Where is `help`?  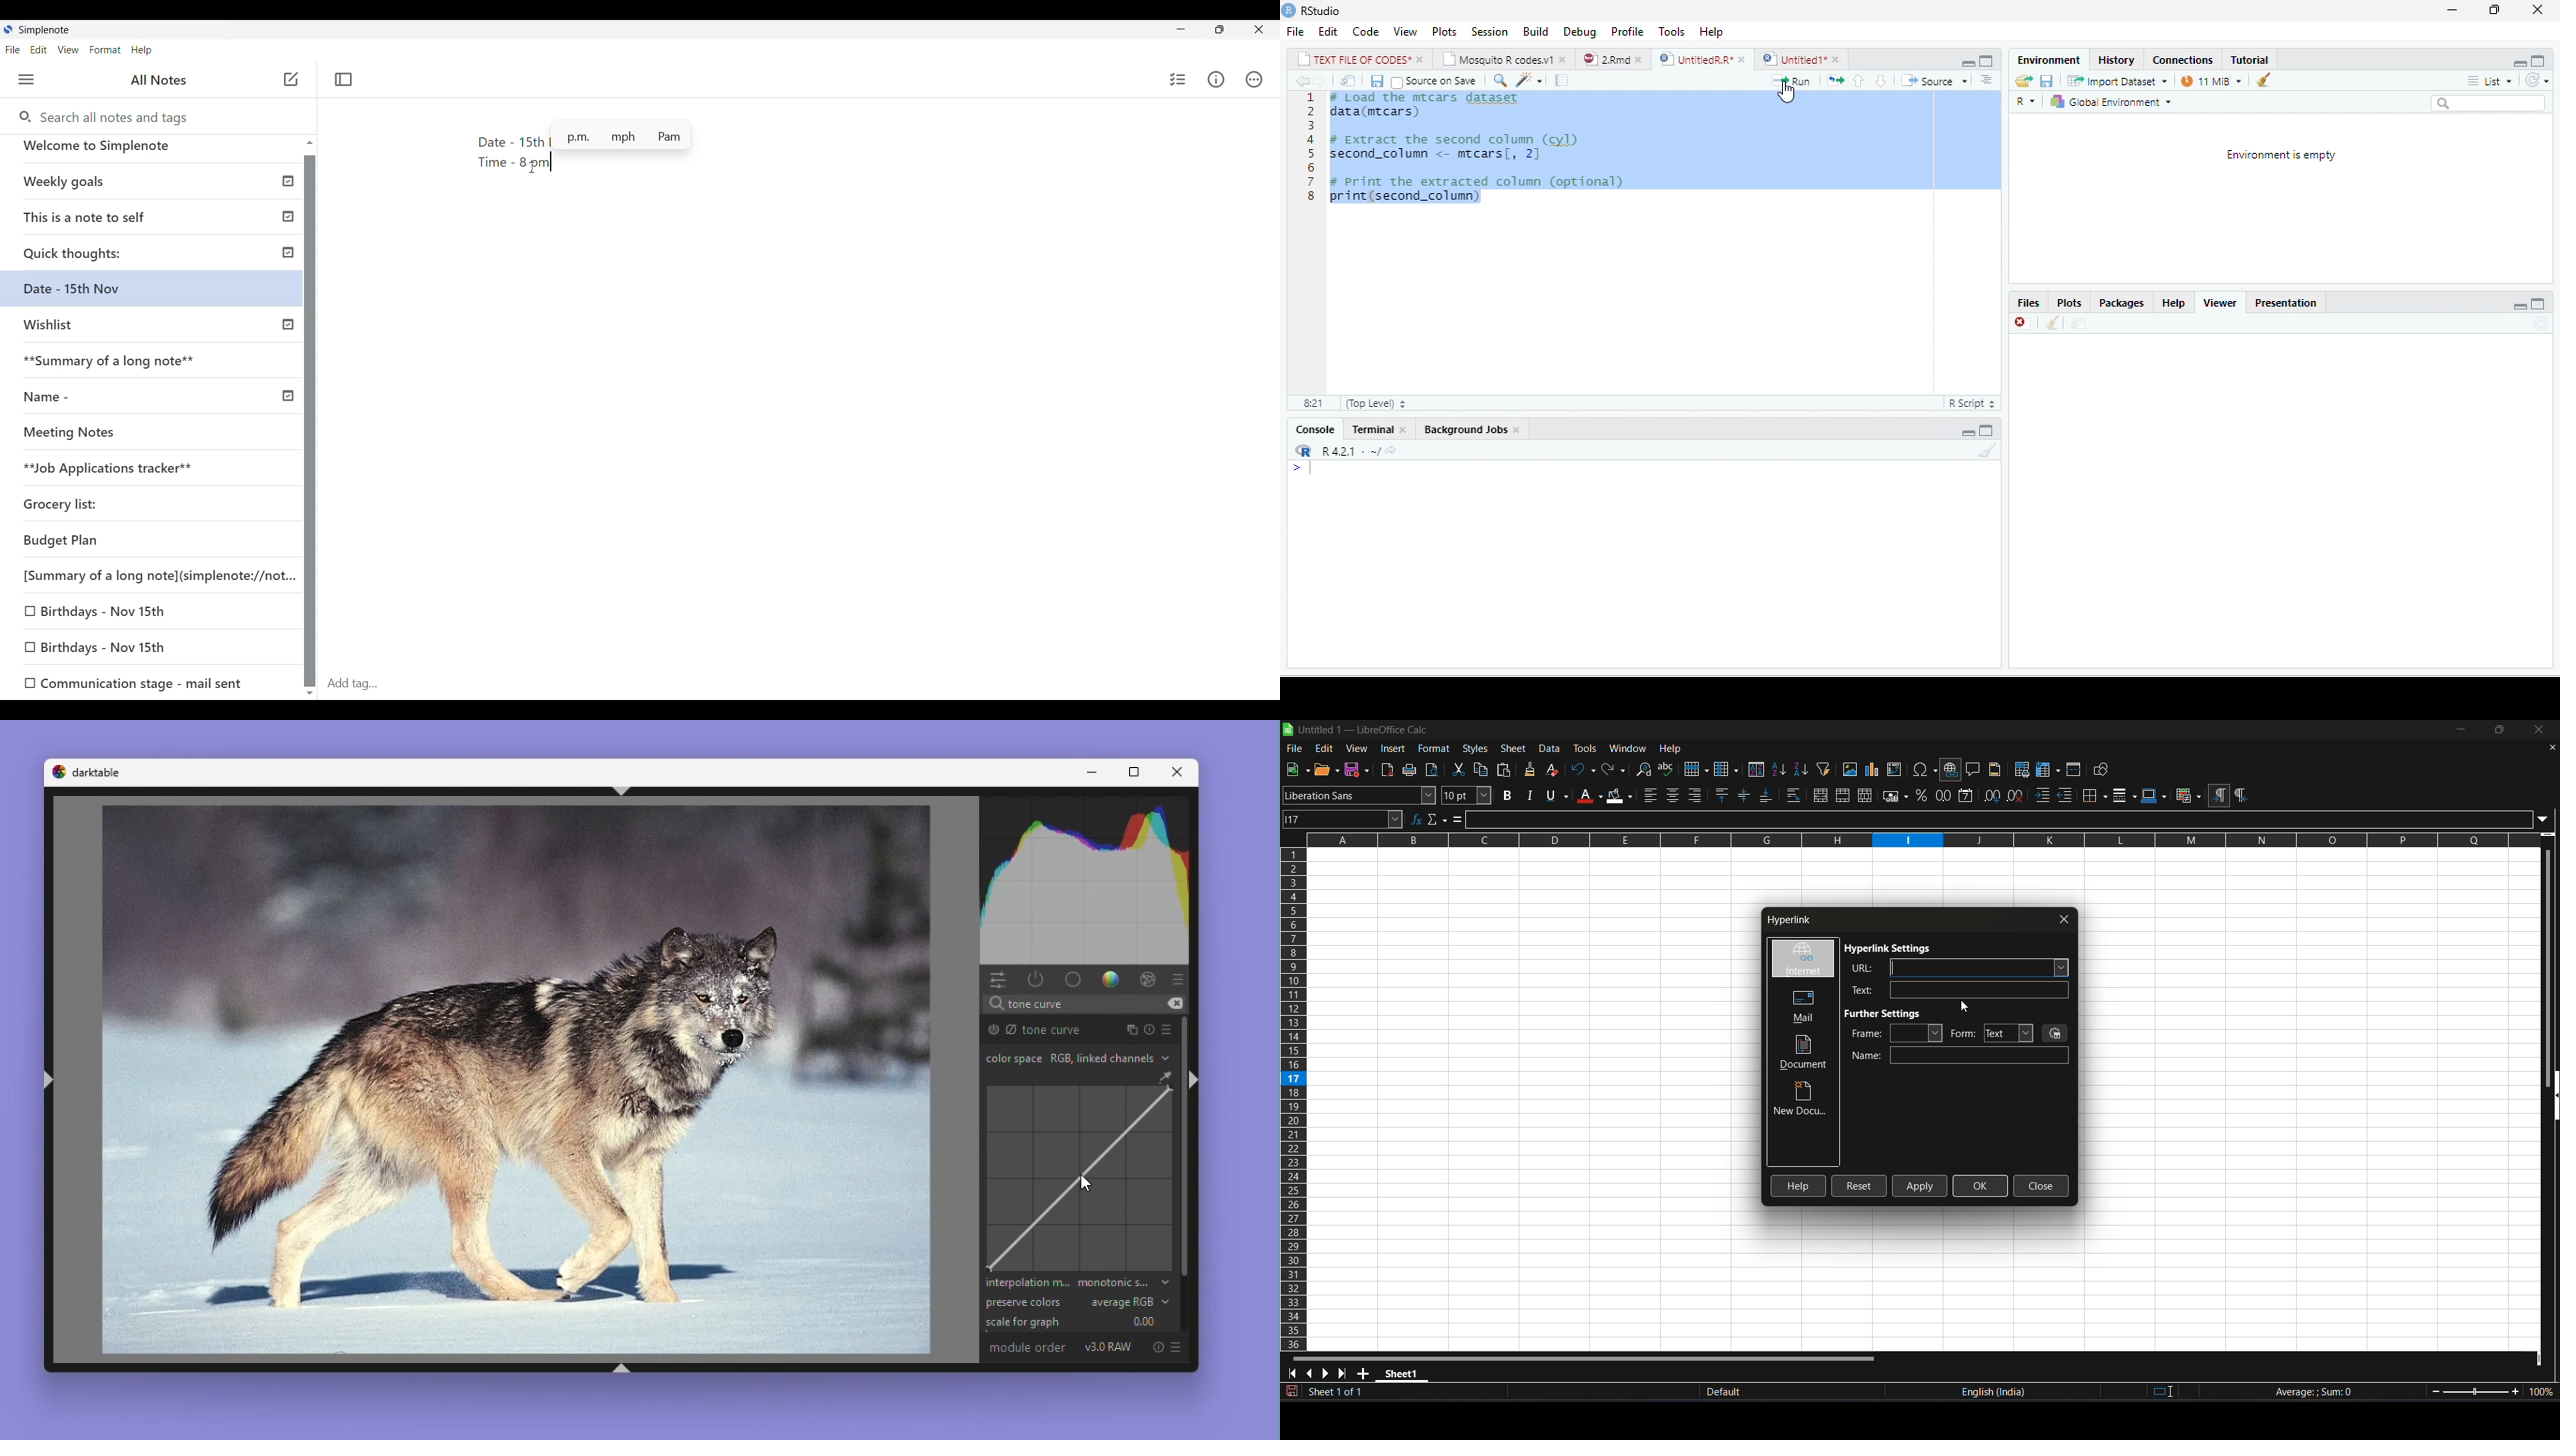
help is located at coordinates (2173, 304).